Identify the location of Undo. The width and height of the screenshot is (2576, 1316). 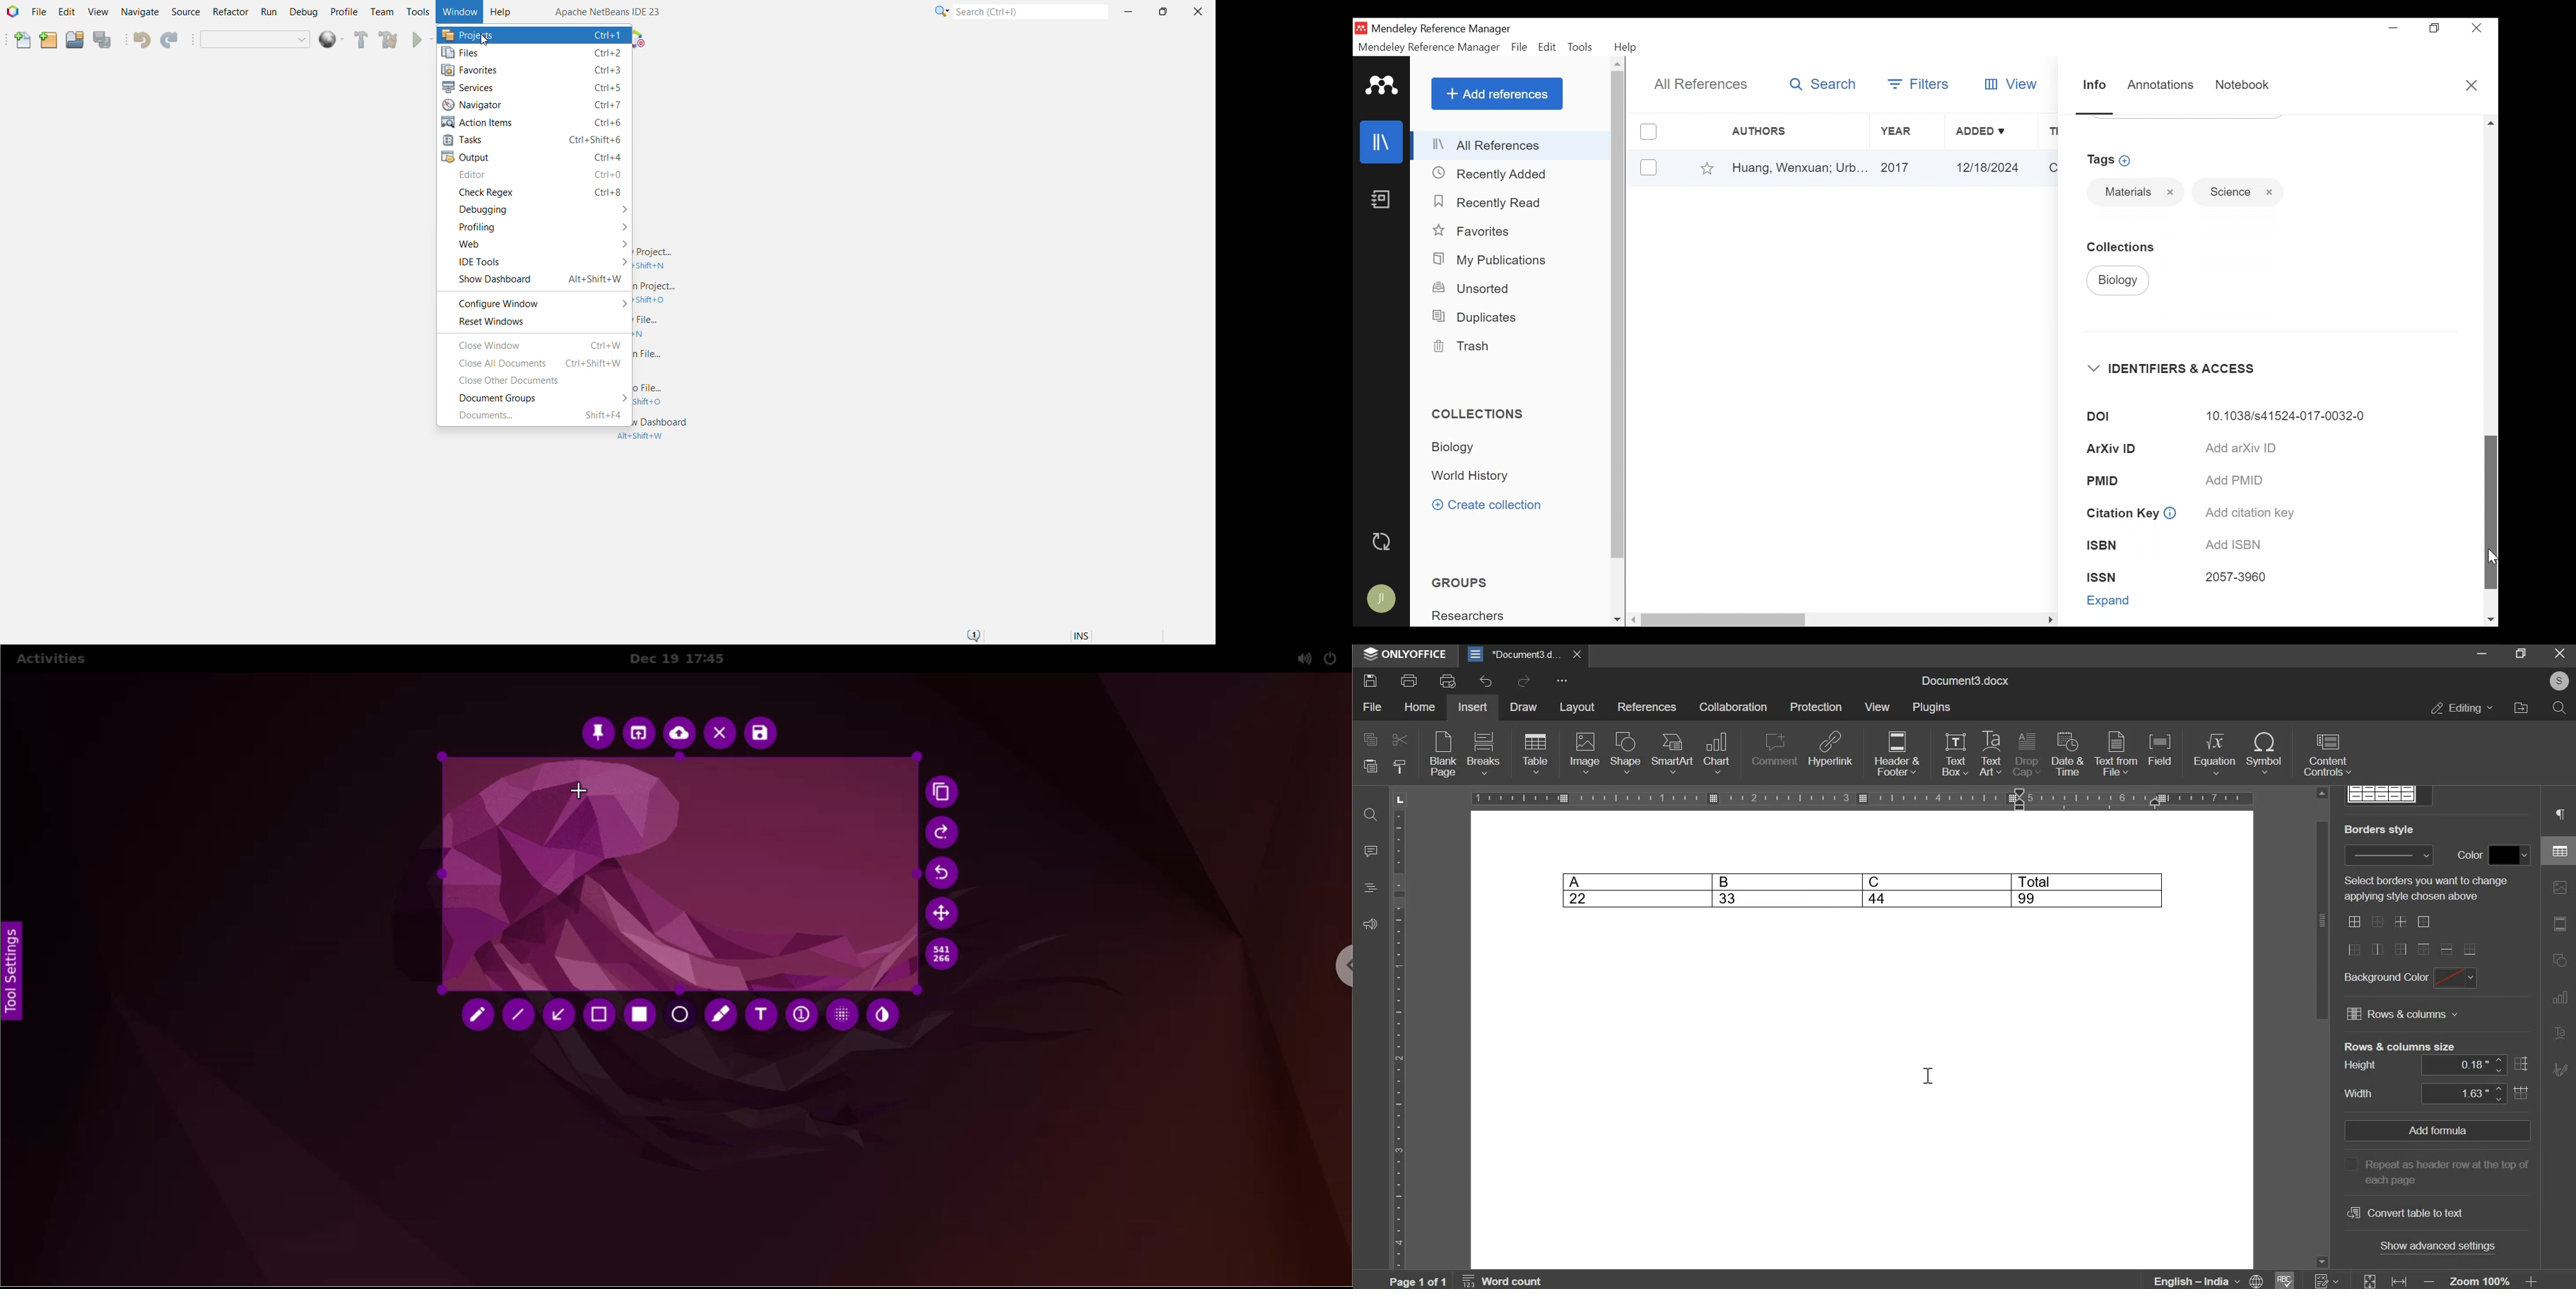
(141, 39).